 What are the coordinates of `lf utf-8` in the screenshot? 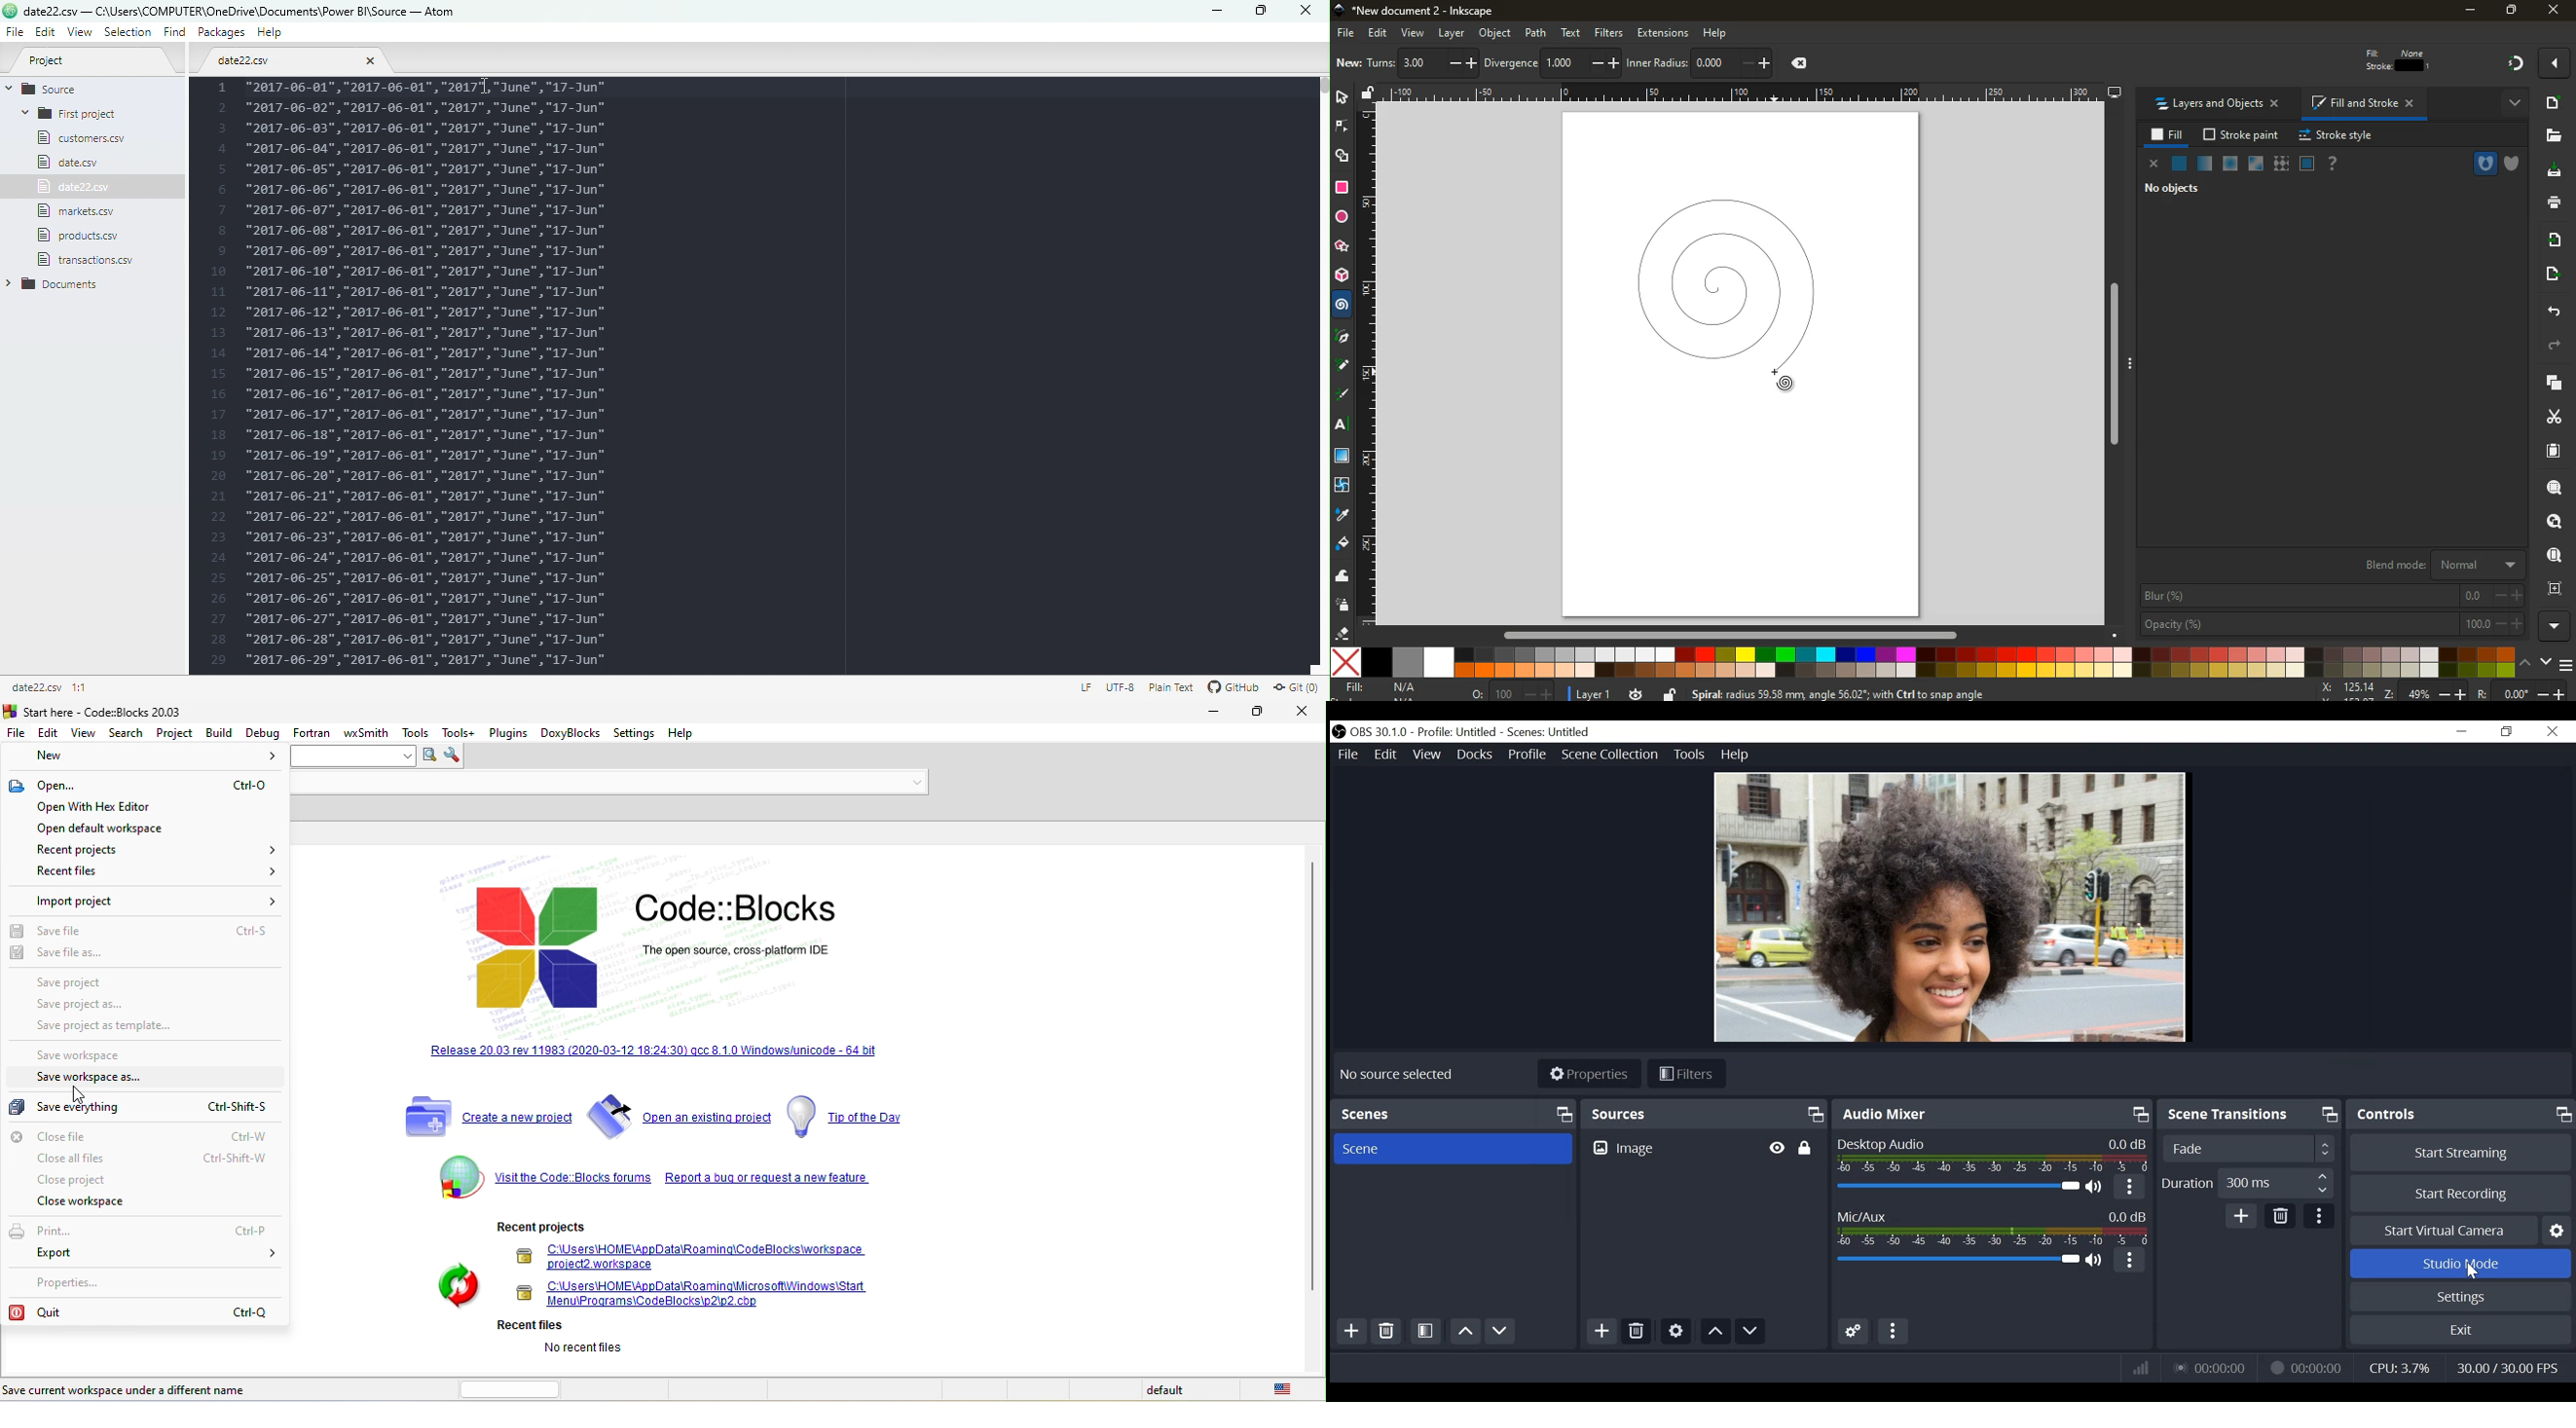 It's located at (1103, 687).